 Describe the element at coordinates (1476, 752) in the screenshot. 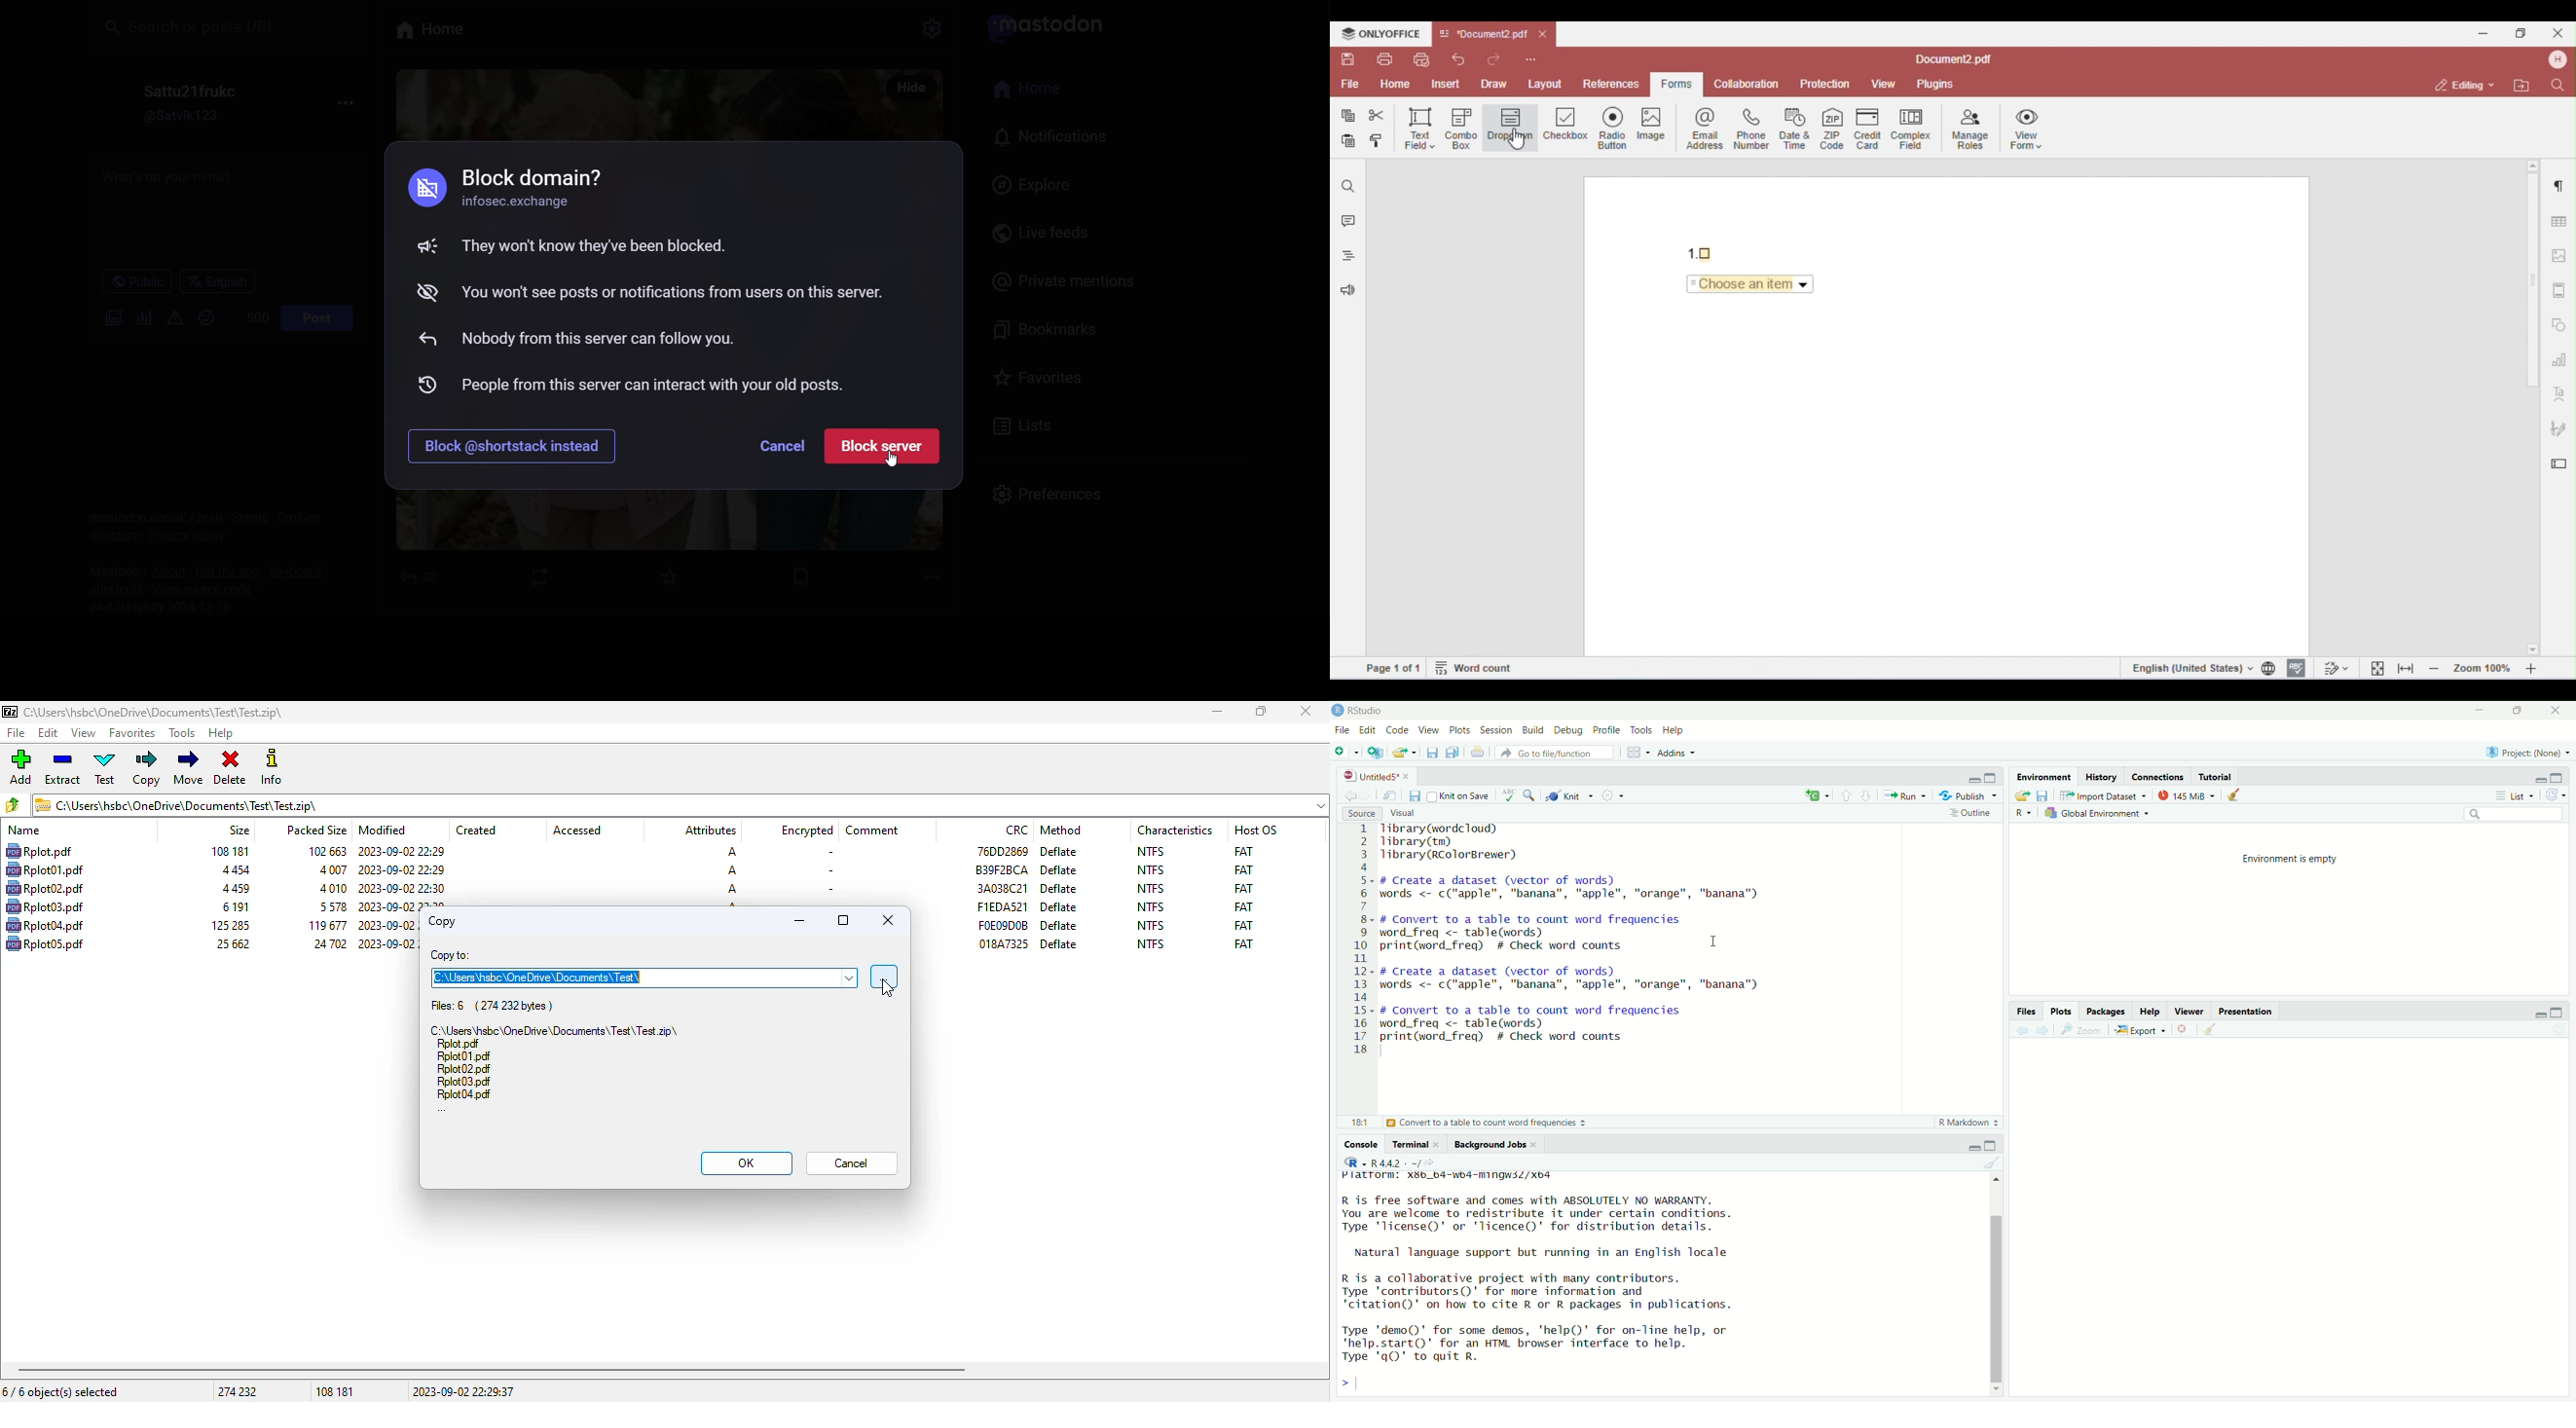

I see `Print the current file` at that location.